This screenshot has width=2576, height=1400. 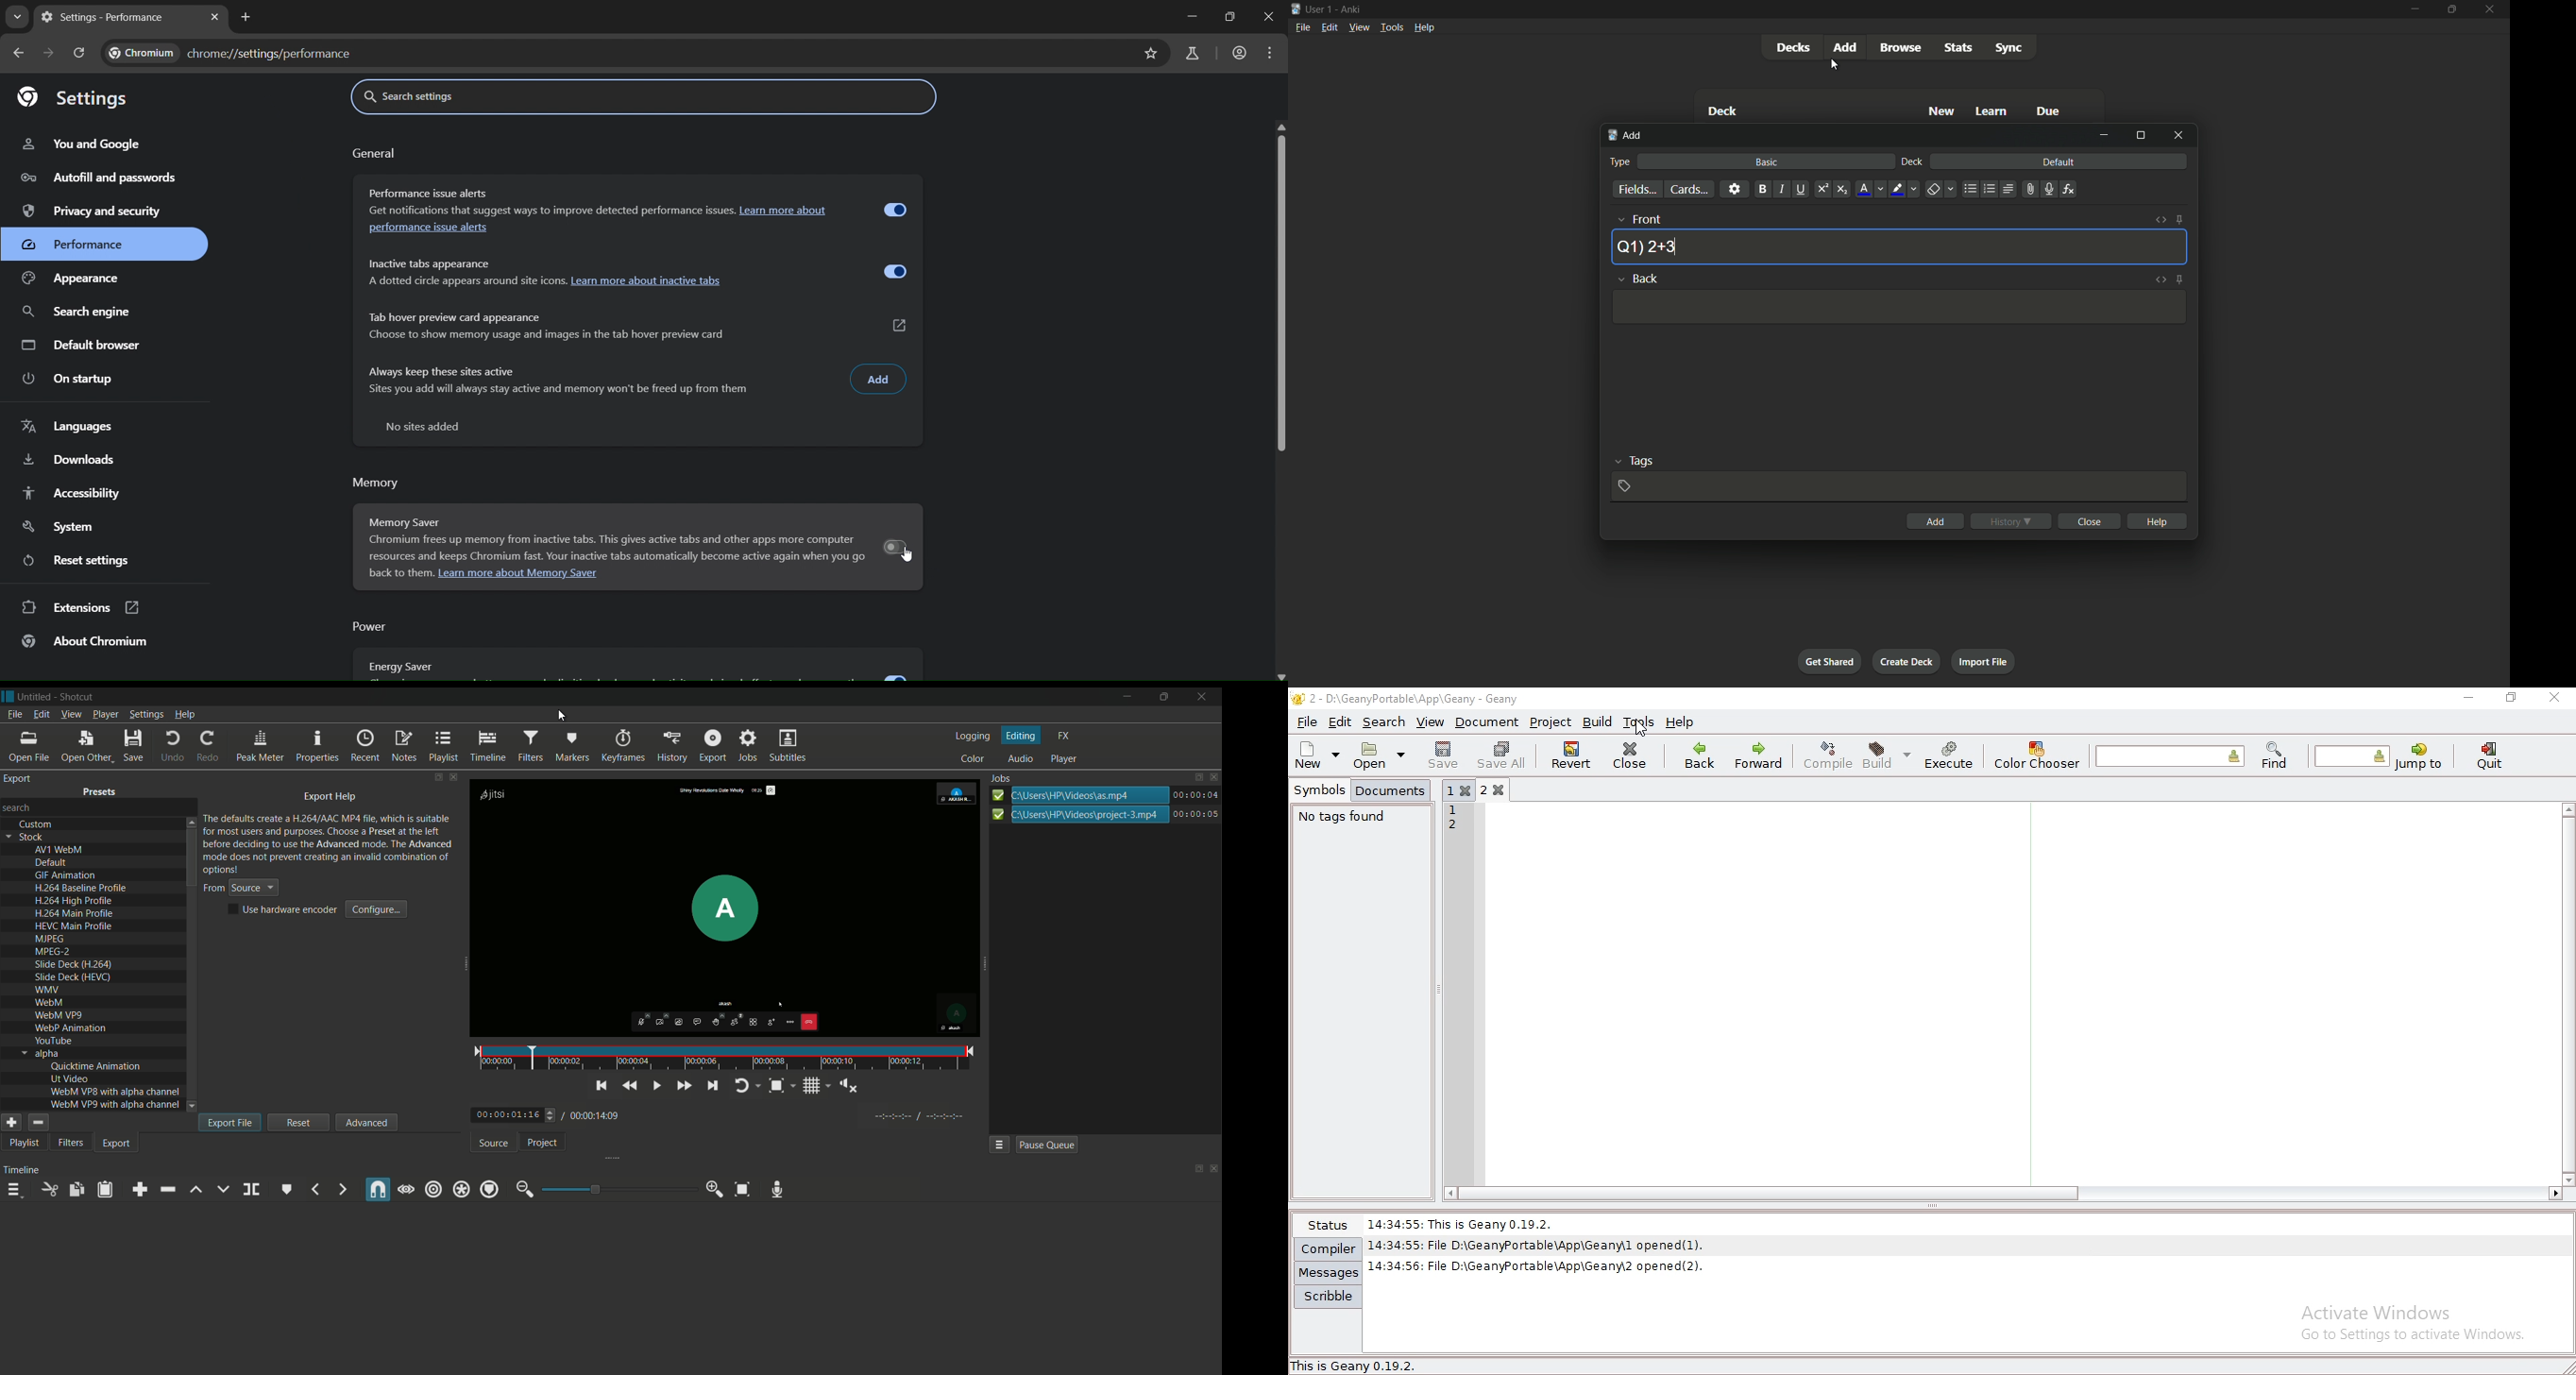 I want to click on subtitles, so click(x=788, y=746).